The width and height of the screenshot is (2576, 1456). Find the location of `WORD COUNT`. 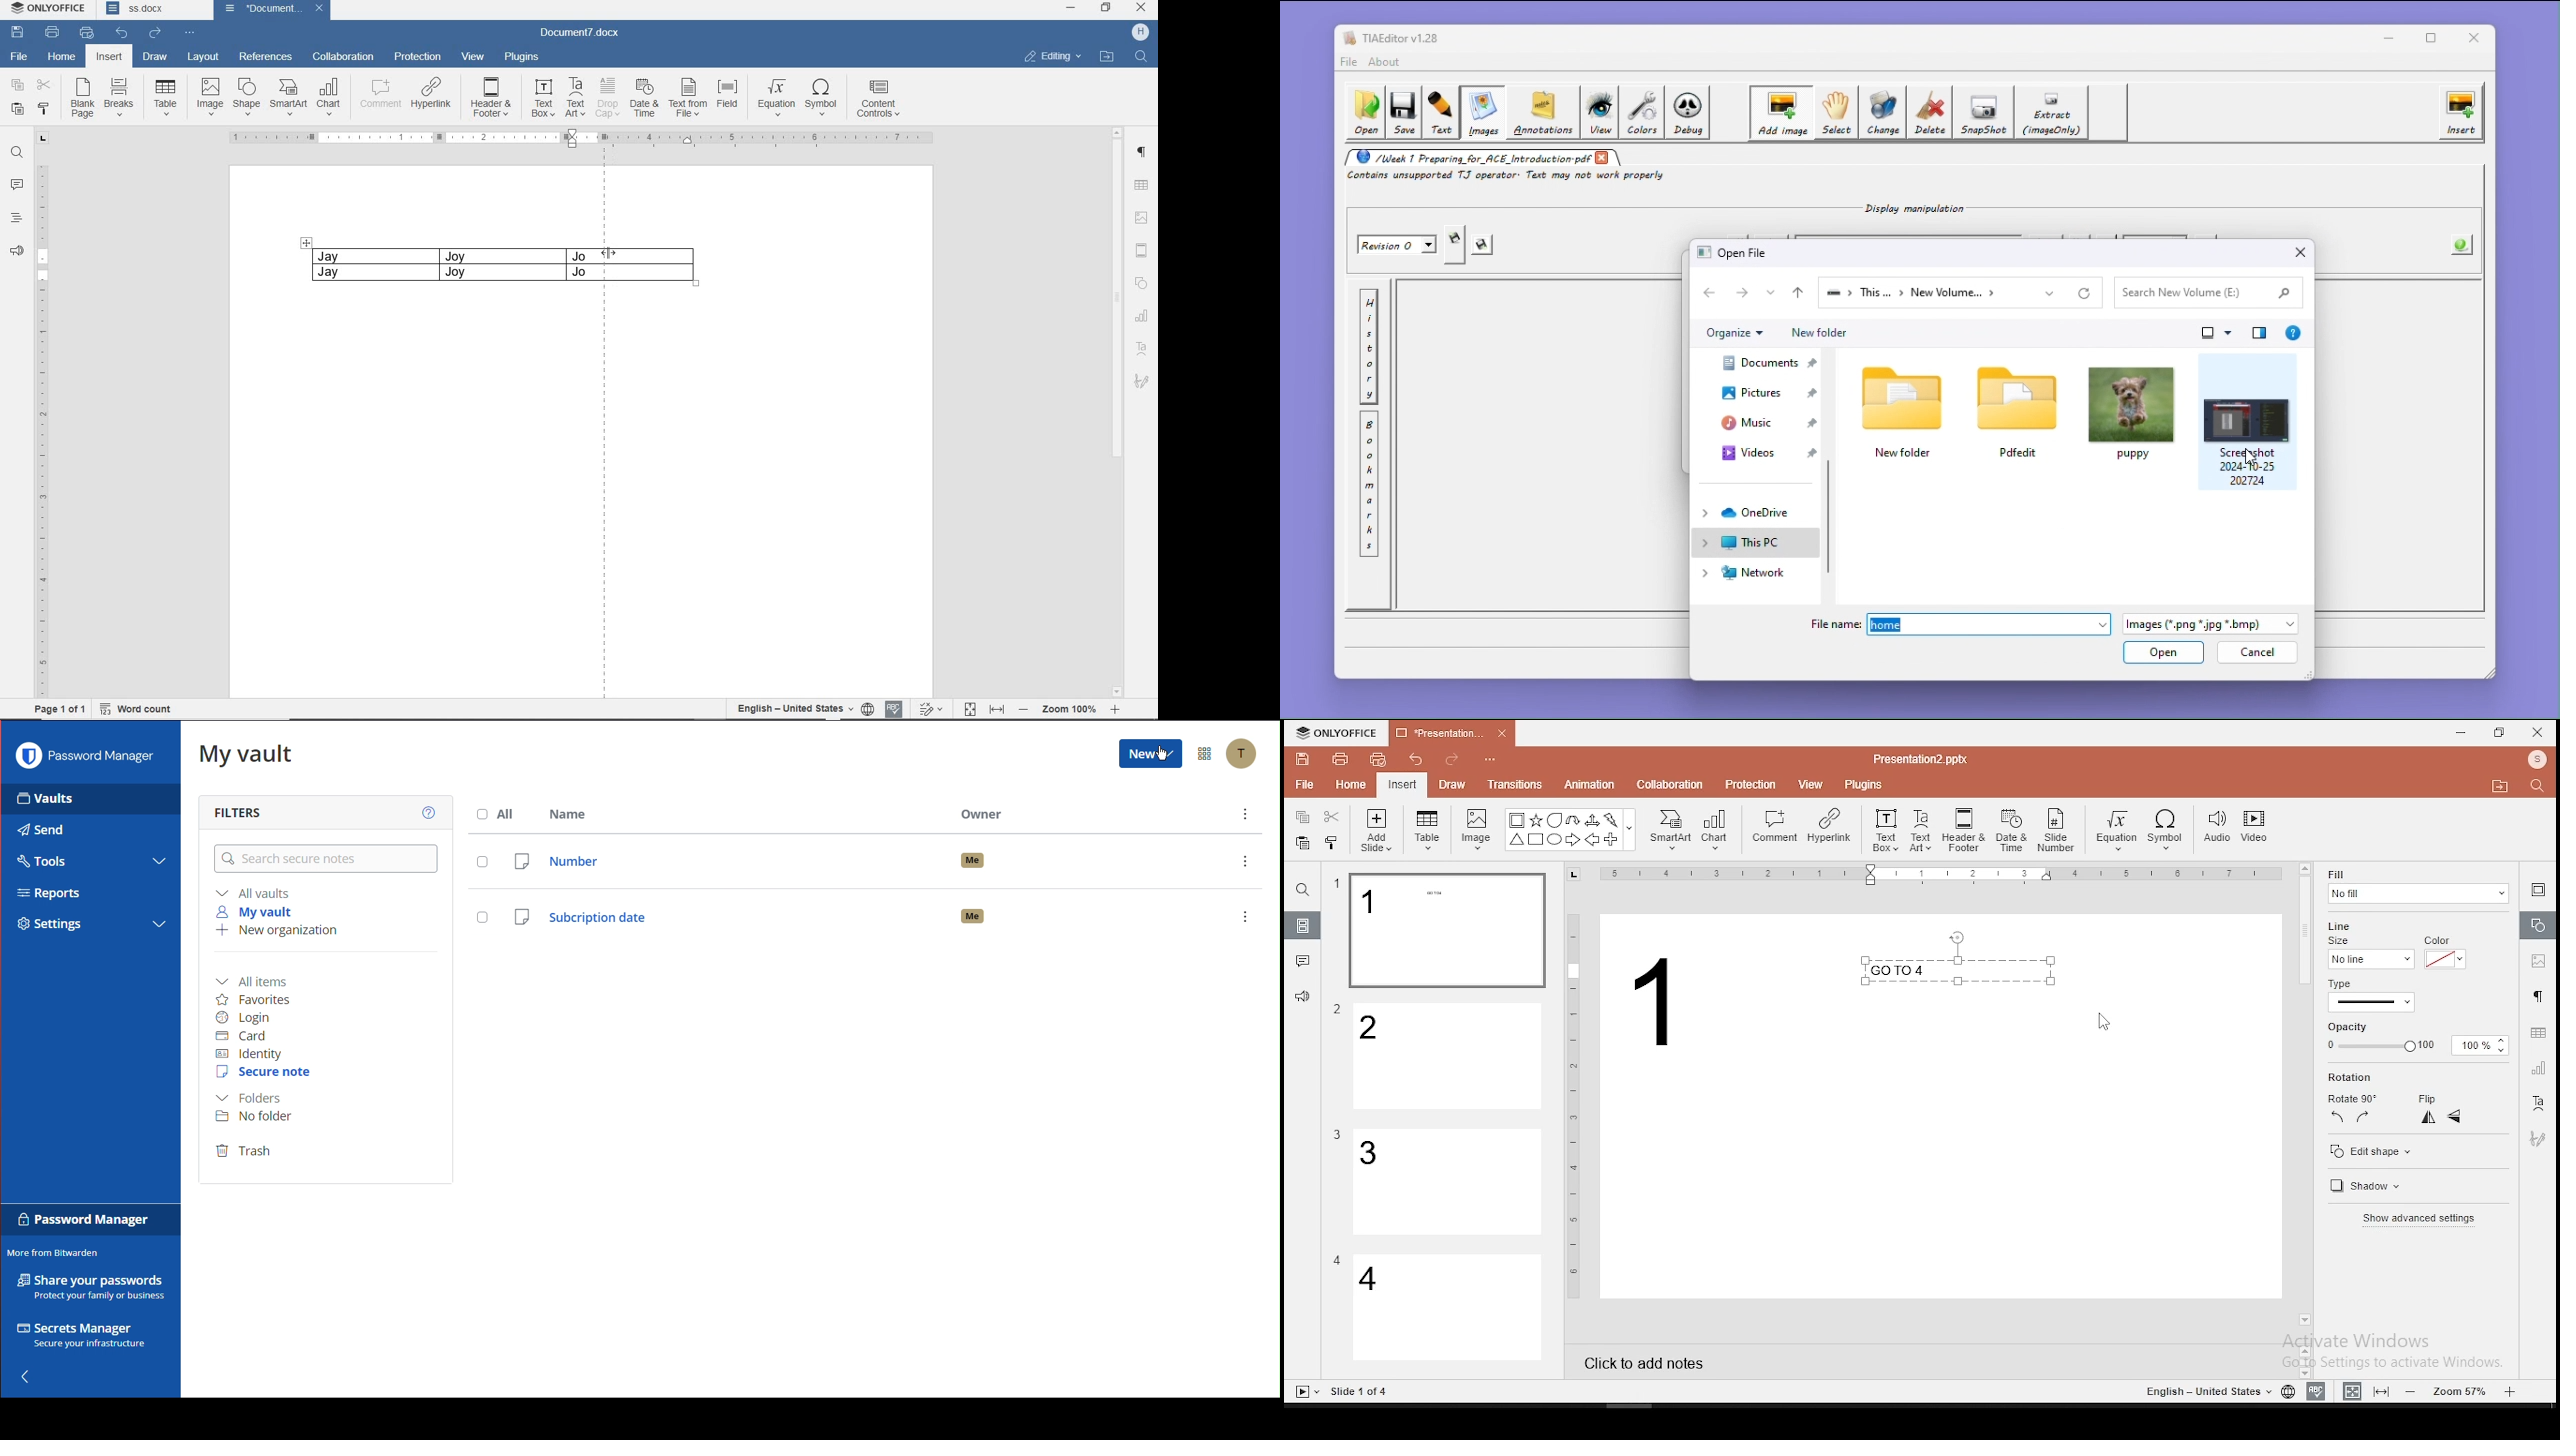

WORD COUNT is located at coordinates (139, 707).